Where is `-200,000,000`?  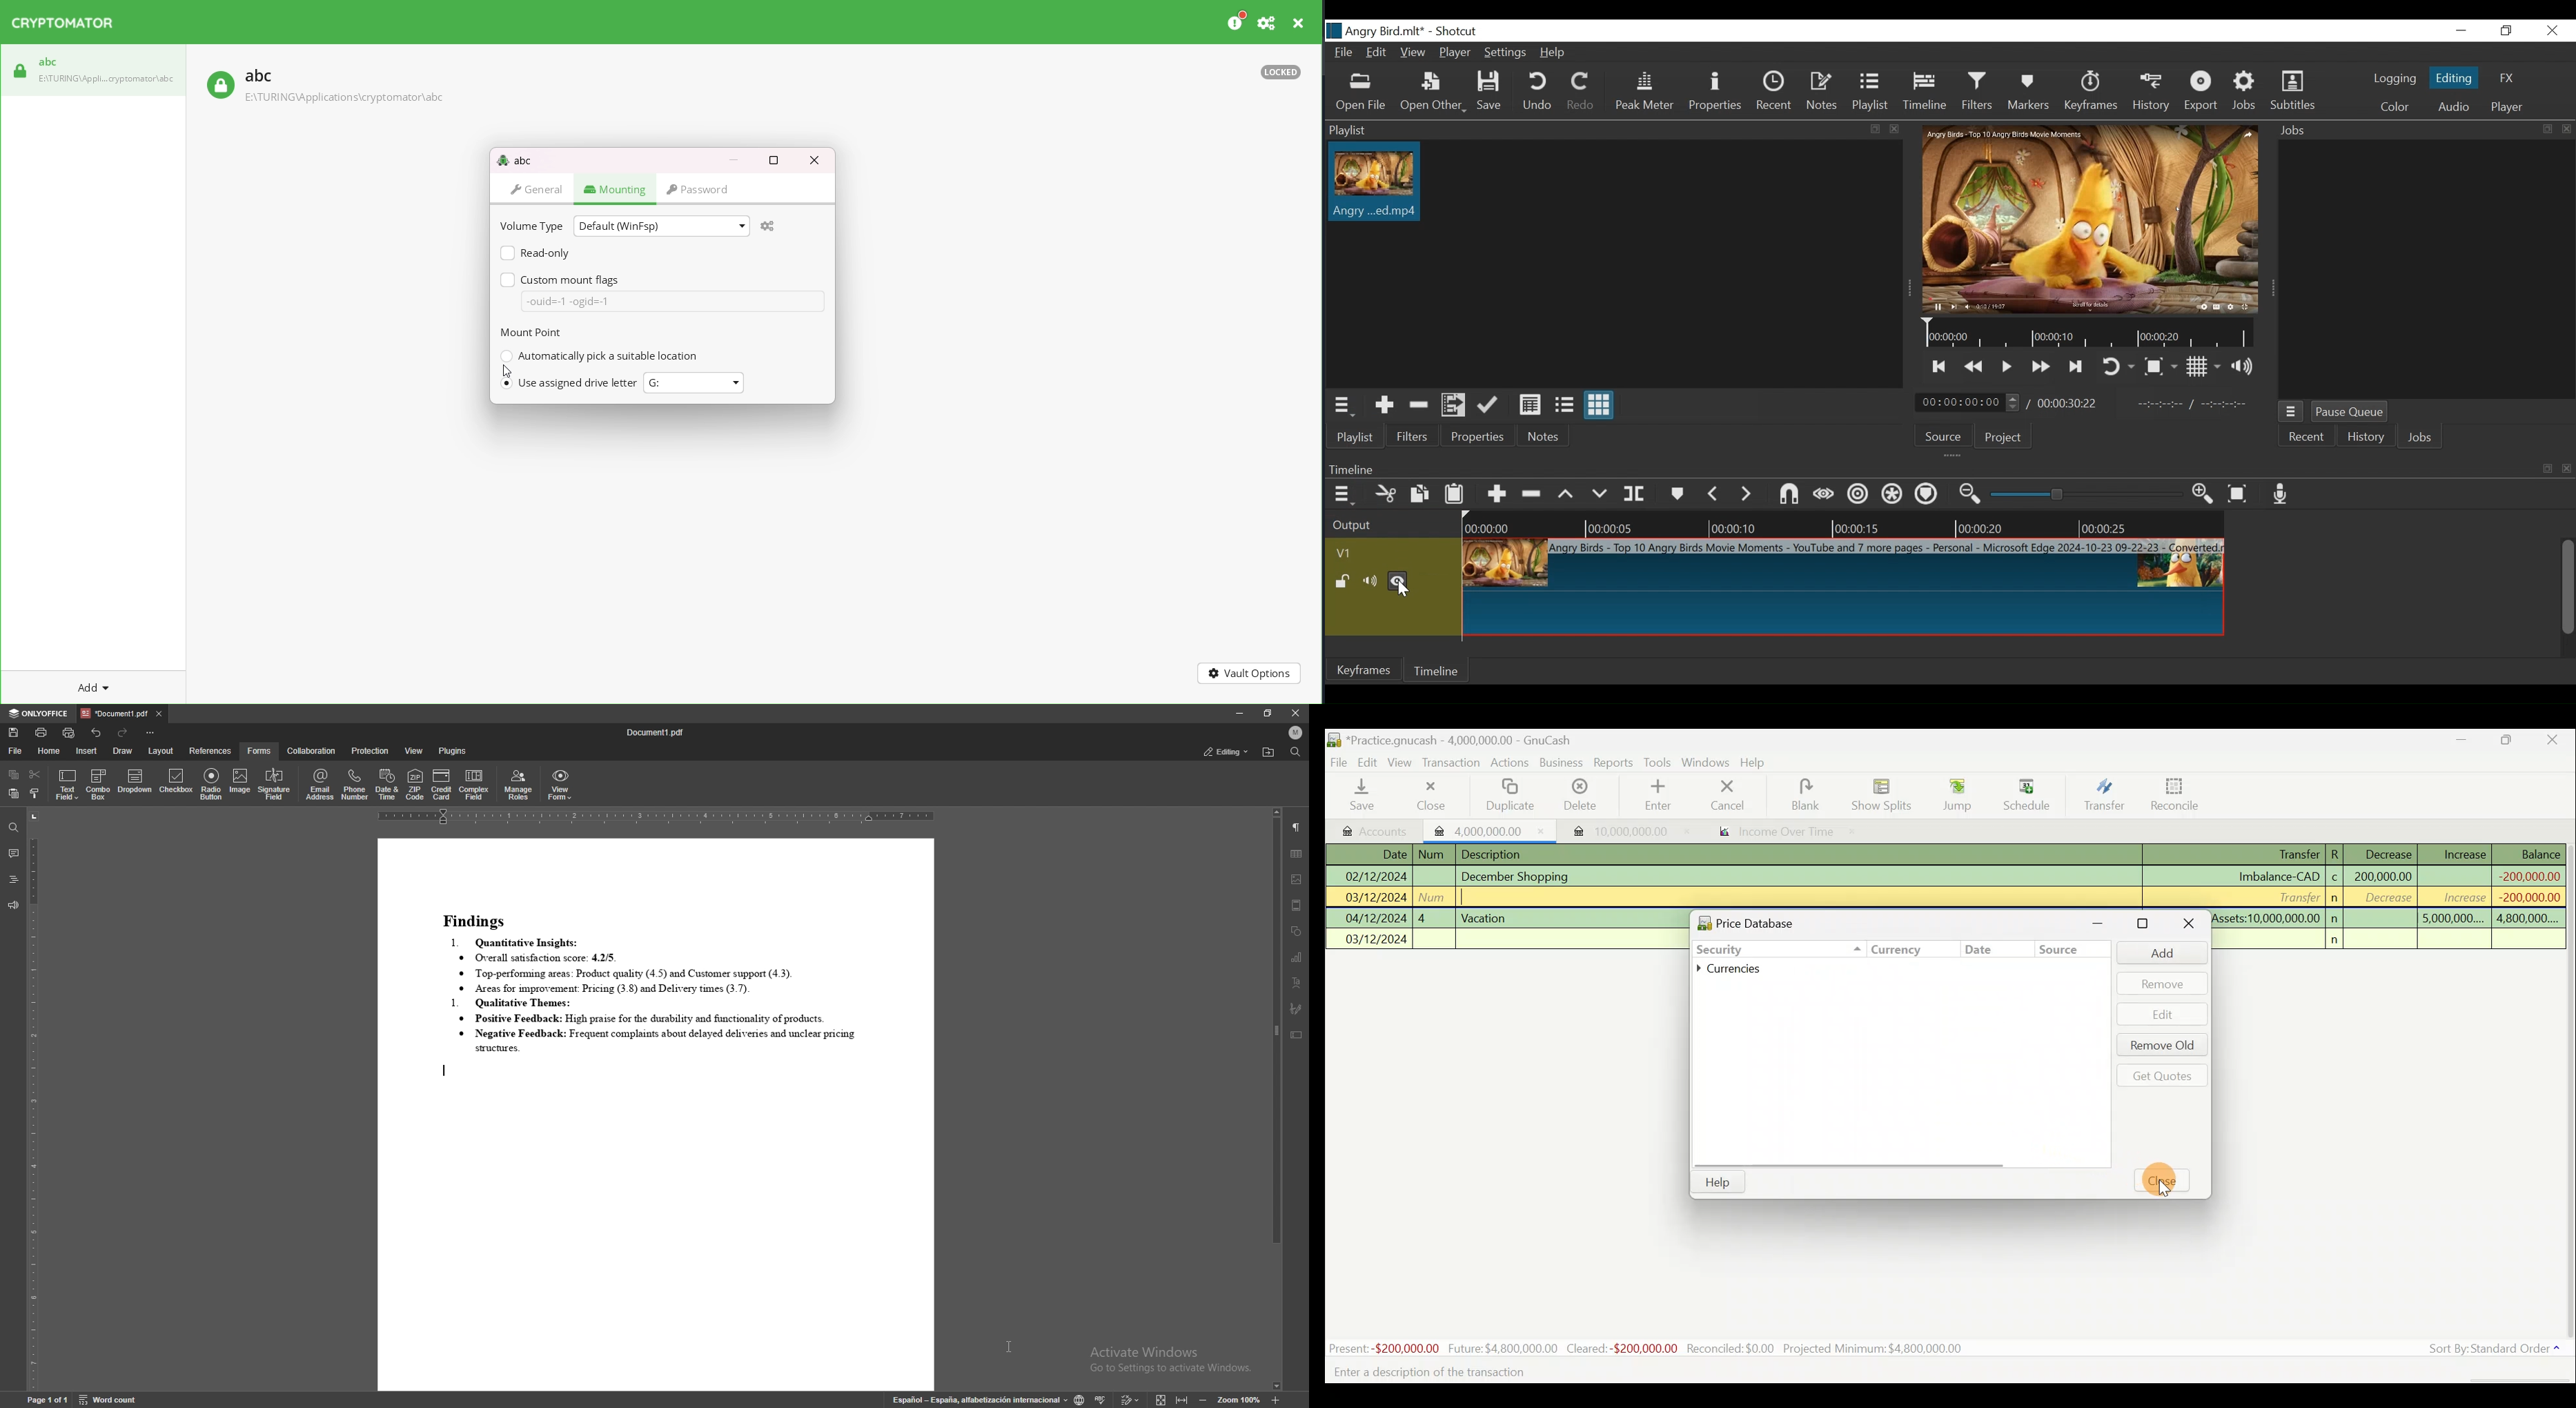
-200,000,000 is located at coordinates (2525, 897).